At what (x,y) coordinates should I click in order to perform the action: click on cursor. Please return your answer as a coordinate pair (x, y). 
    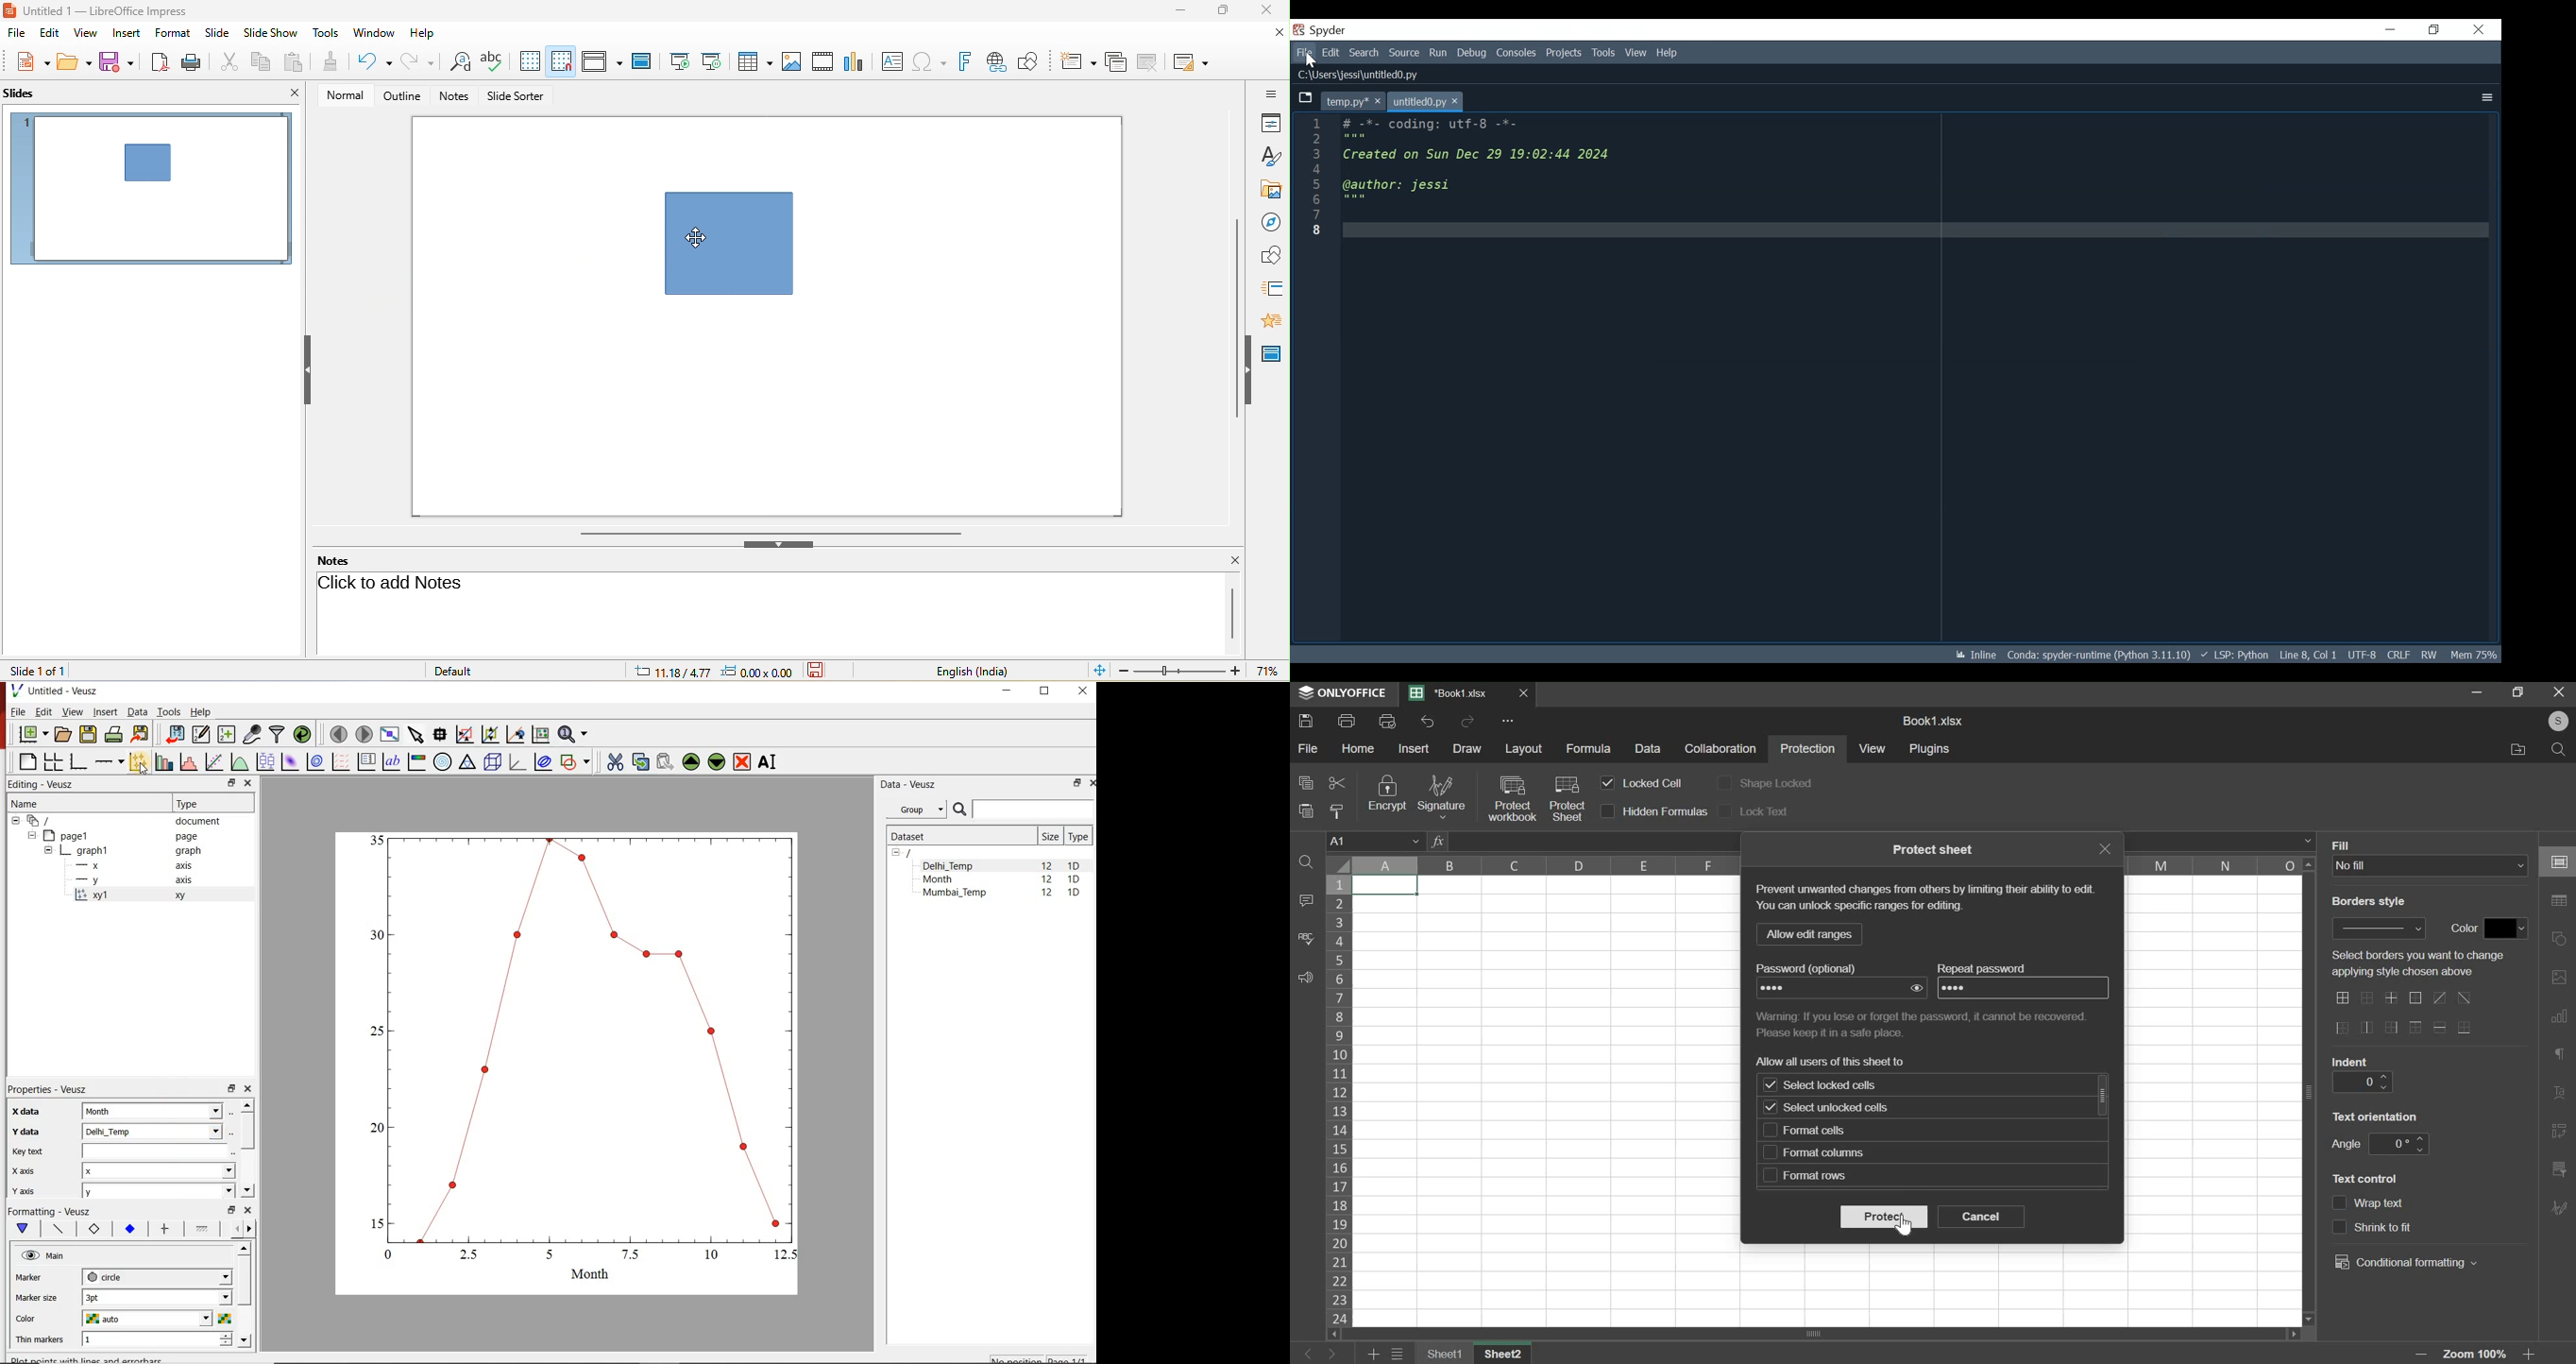
    Looking at the image, I should click on (695, 239).